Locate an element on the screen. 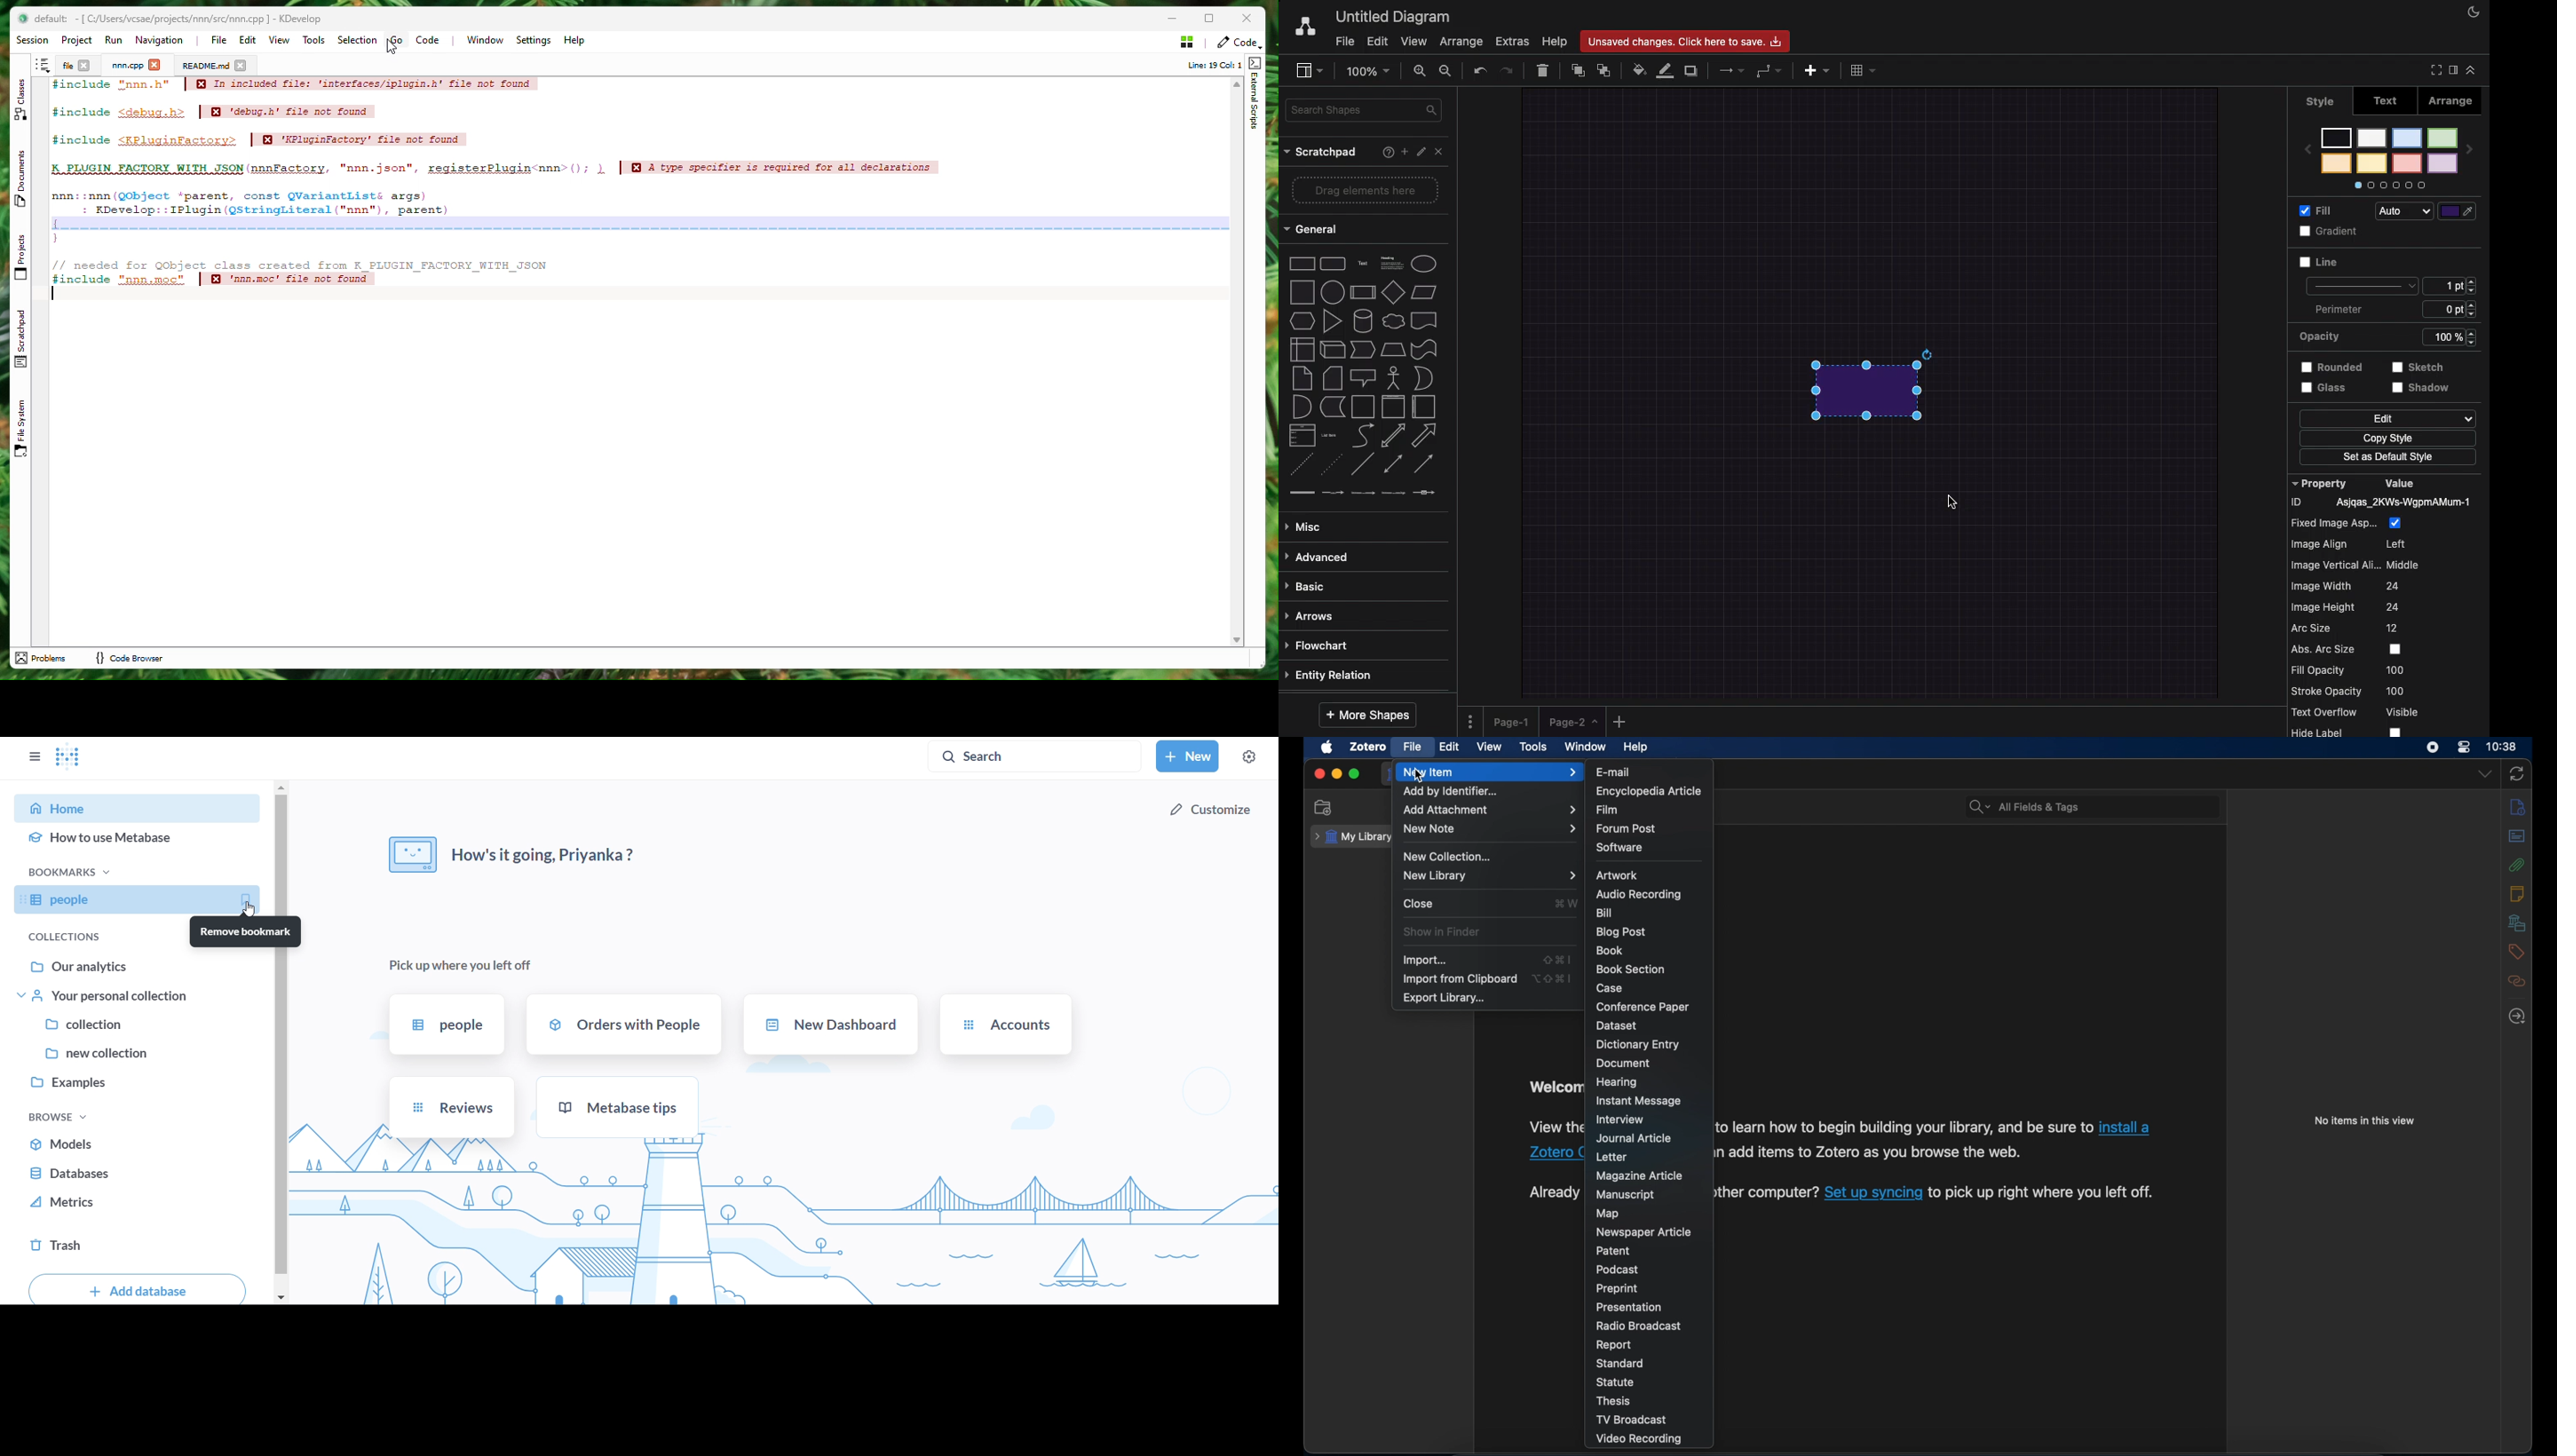 This screenshot has width=2576, height=1456. install a is located at coordinates (2126, 1128).